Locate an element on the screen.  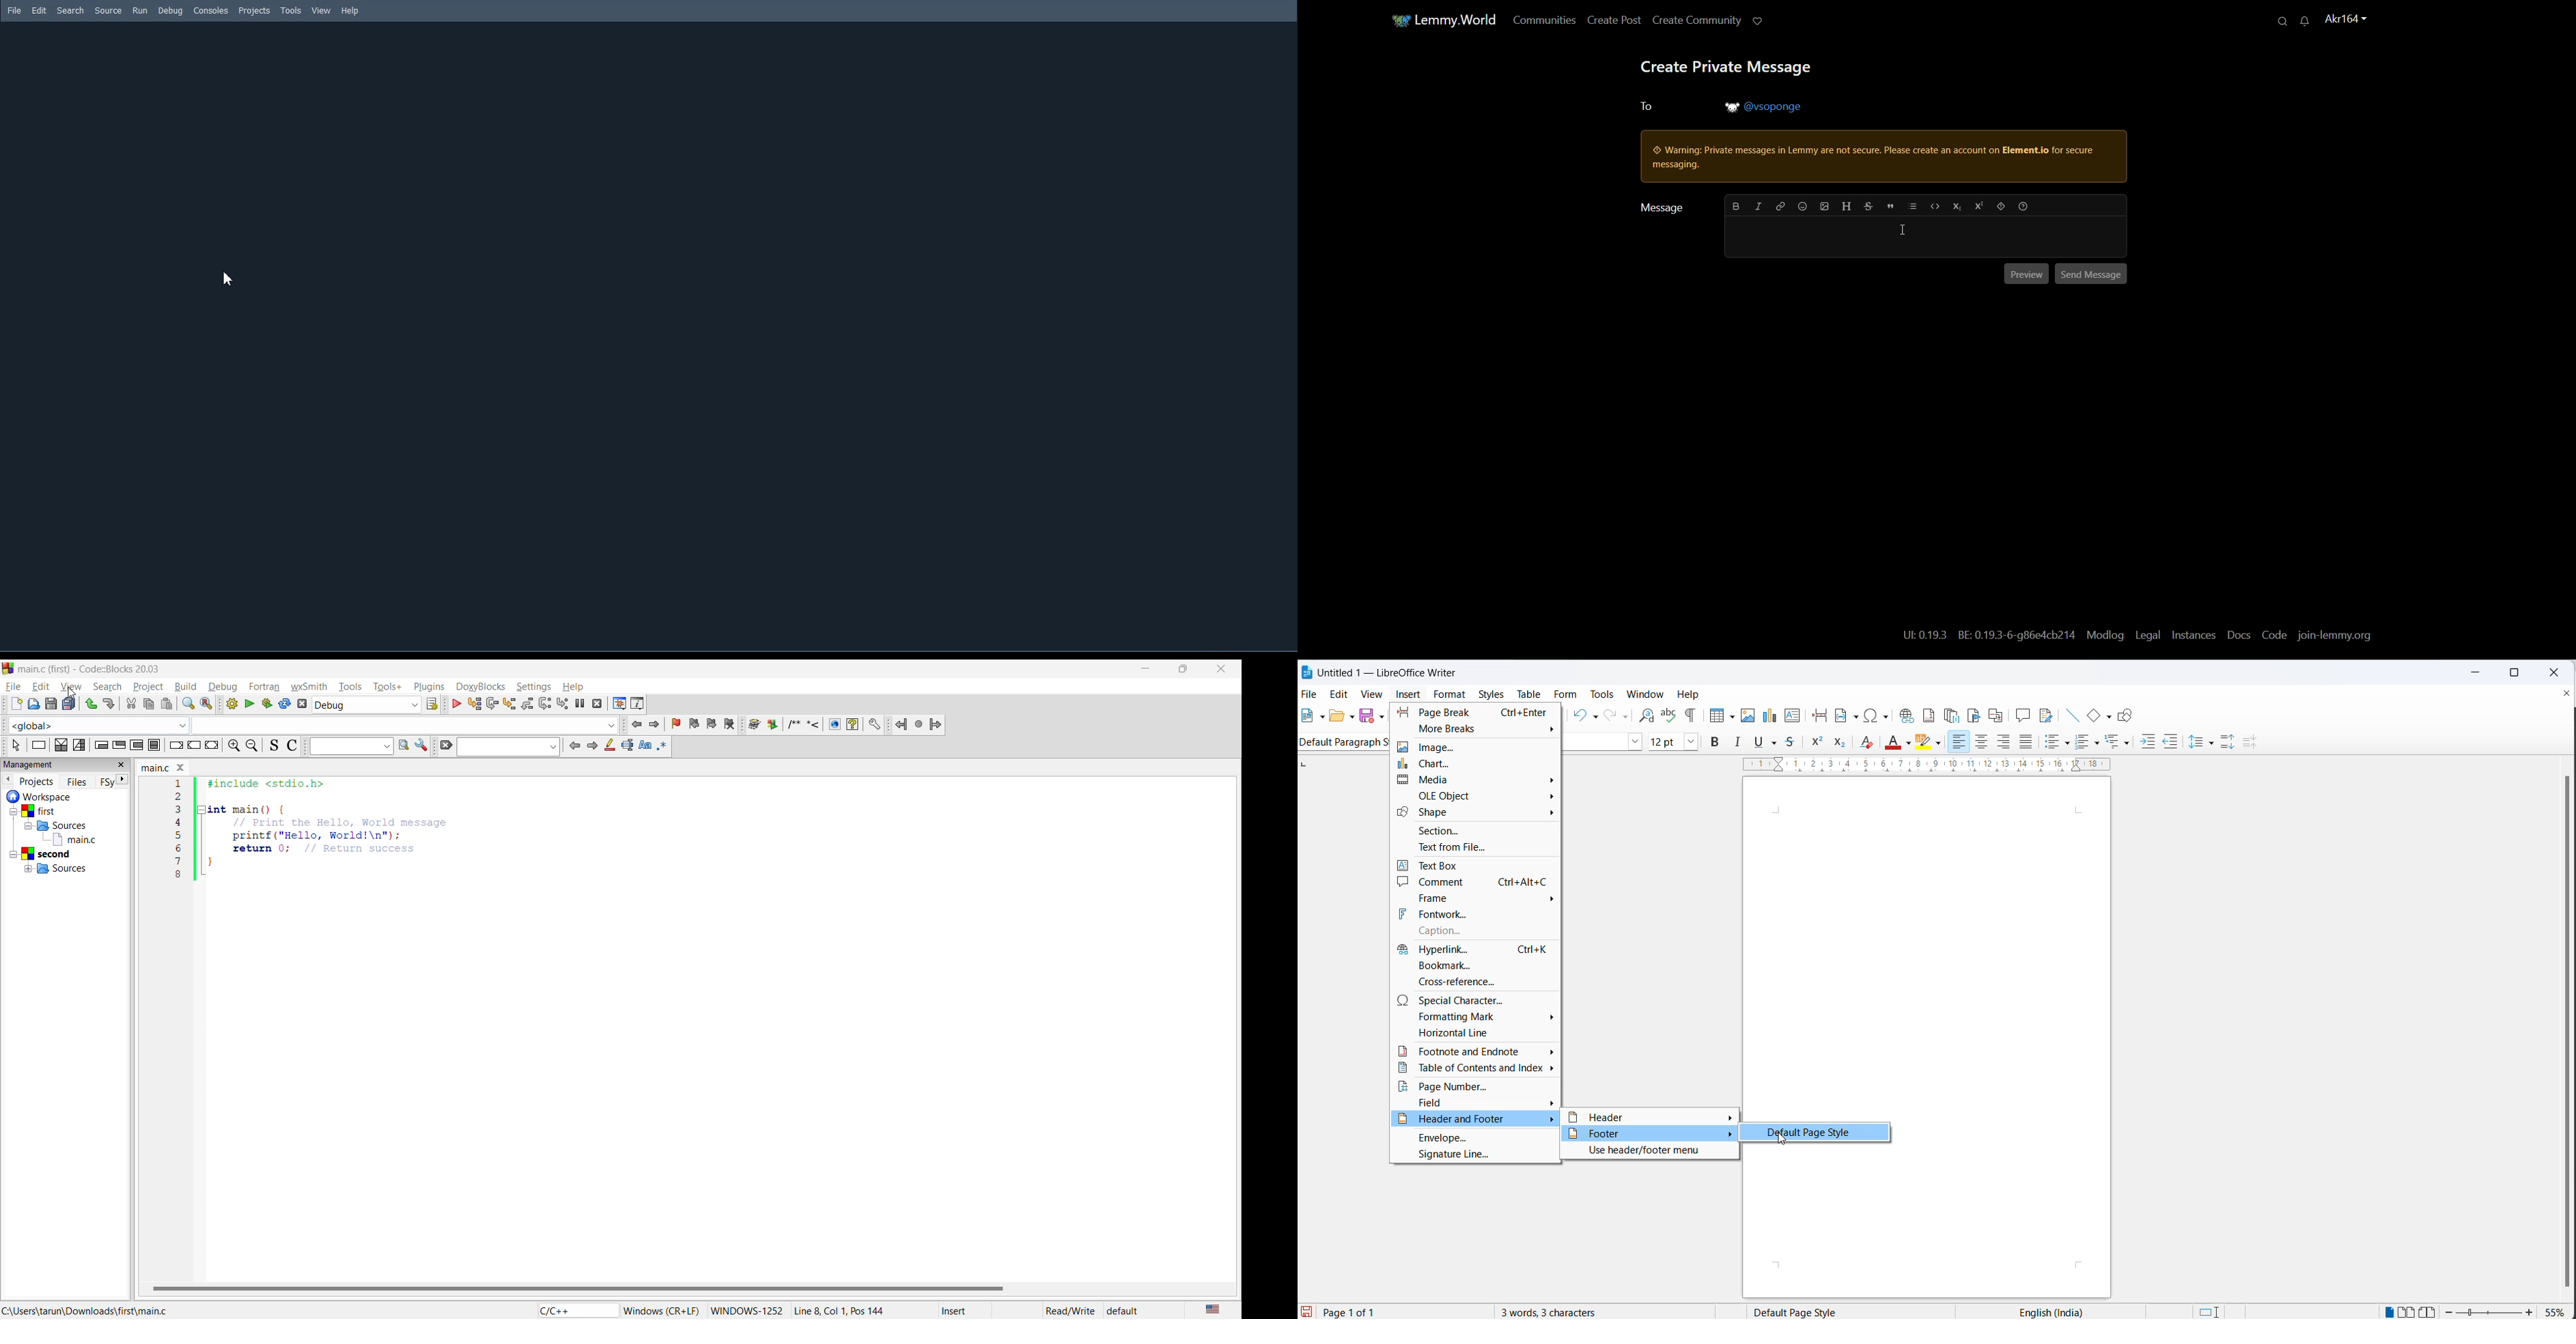
Cursor is located at coordinates (229, 278).